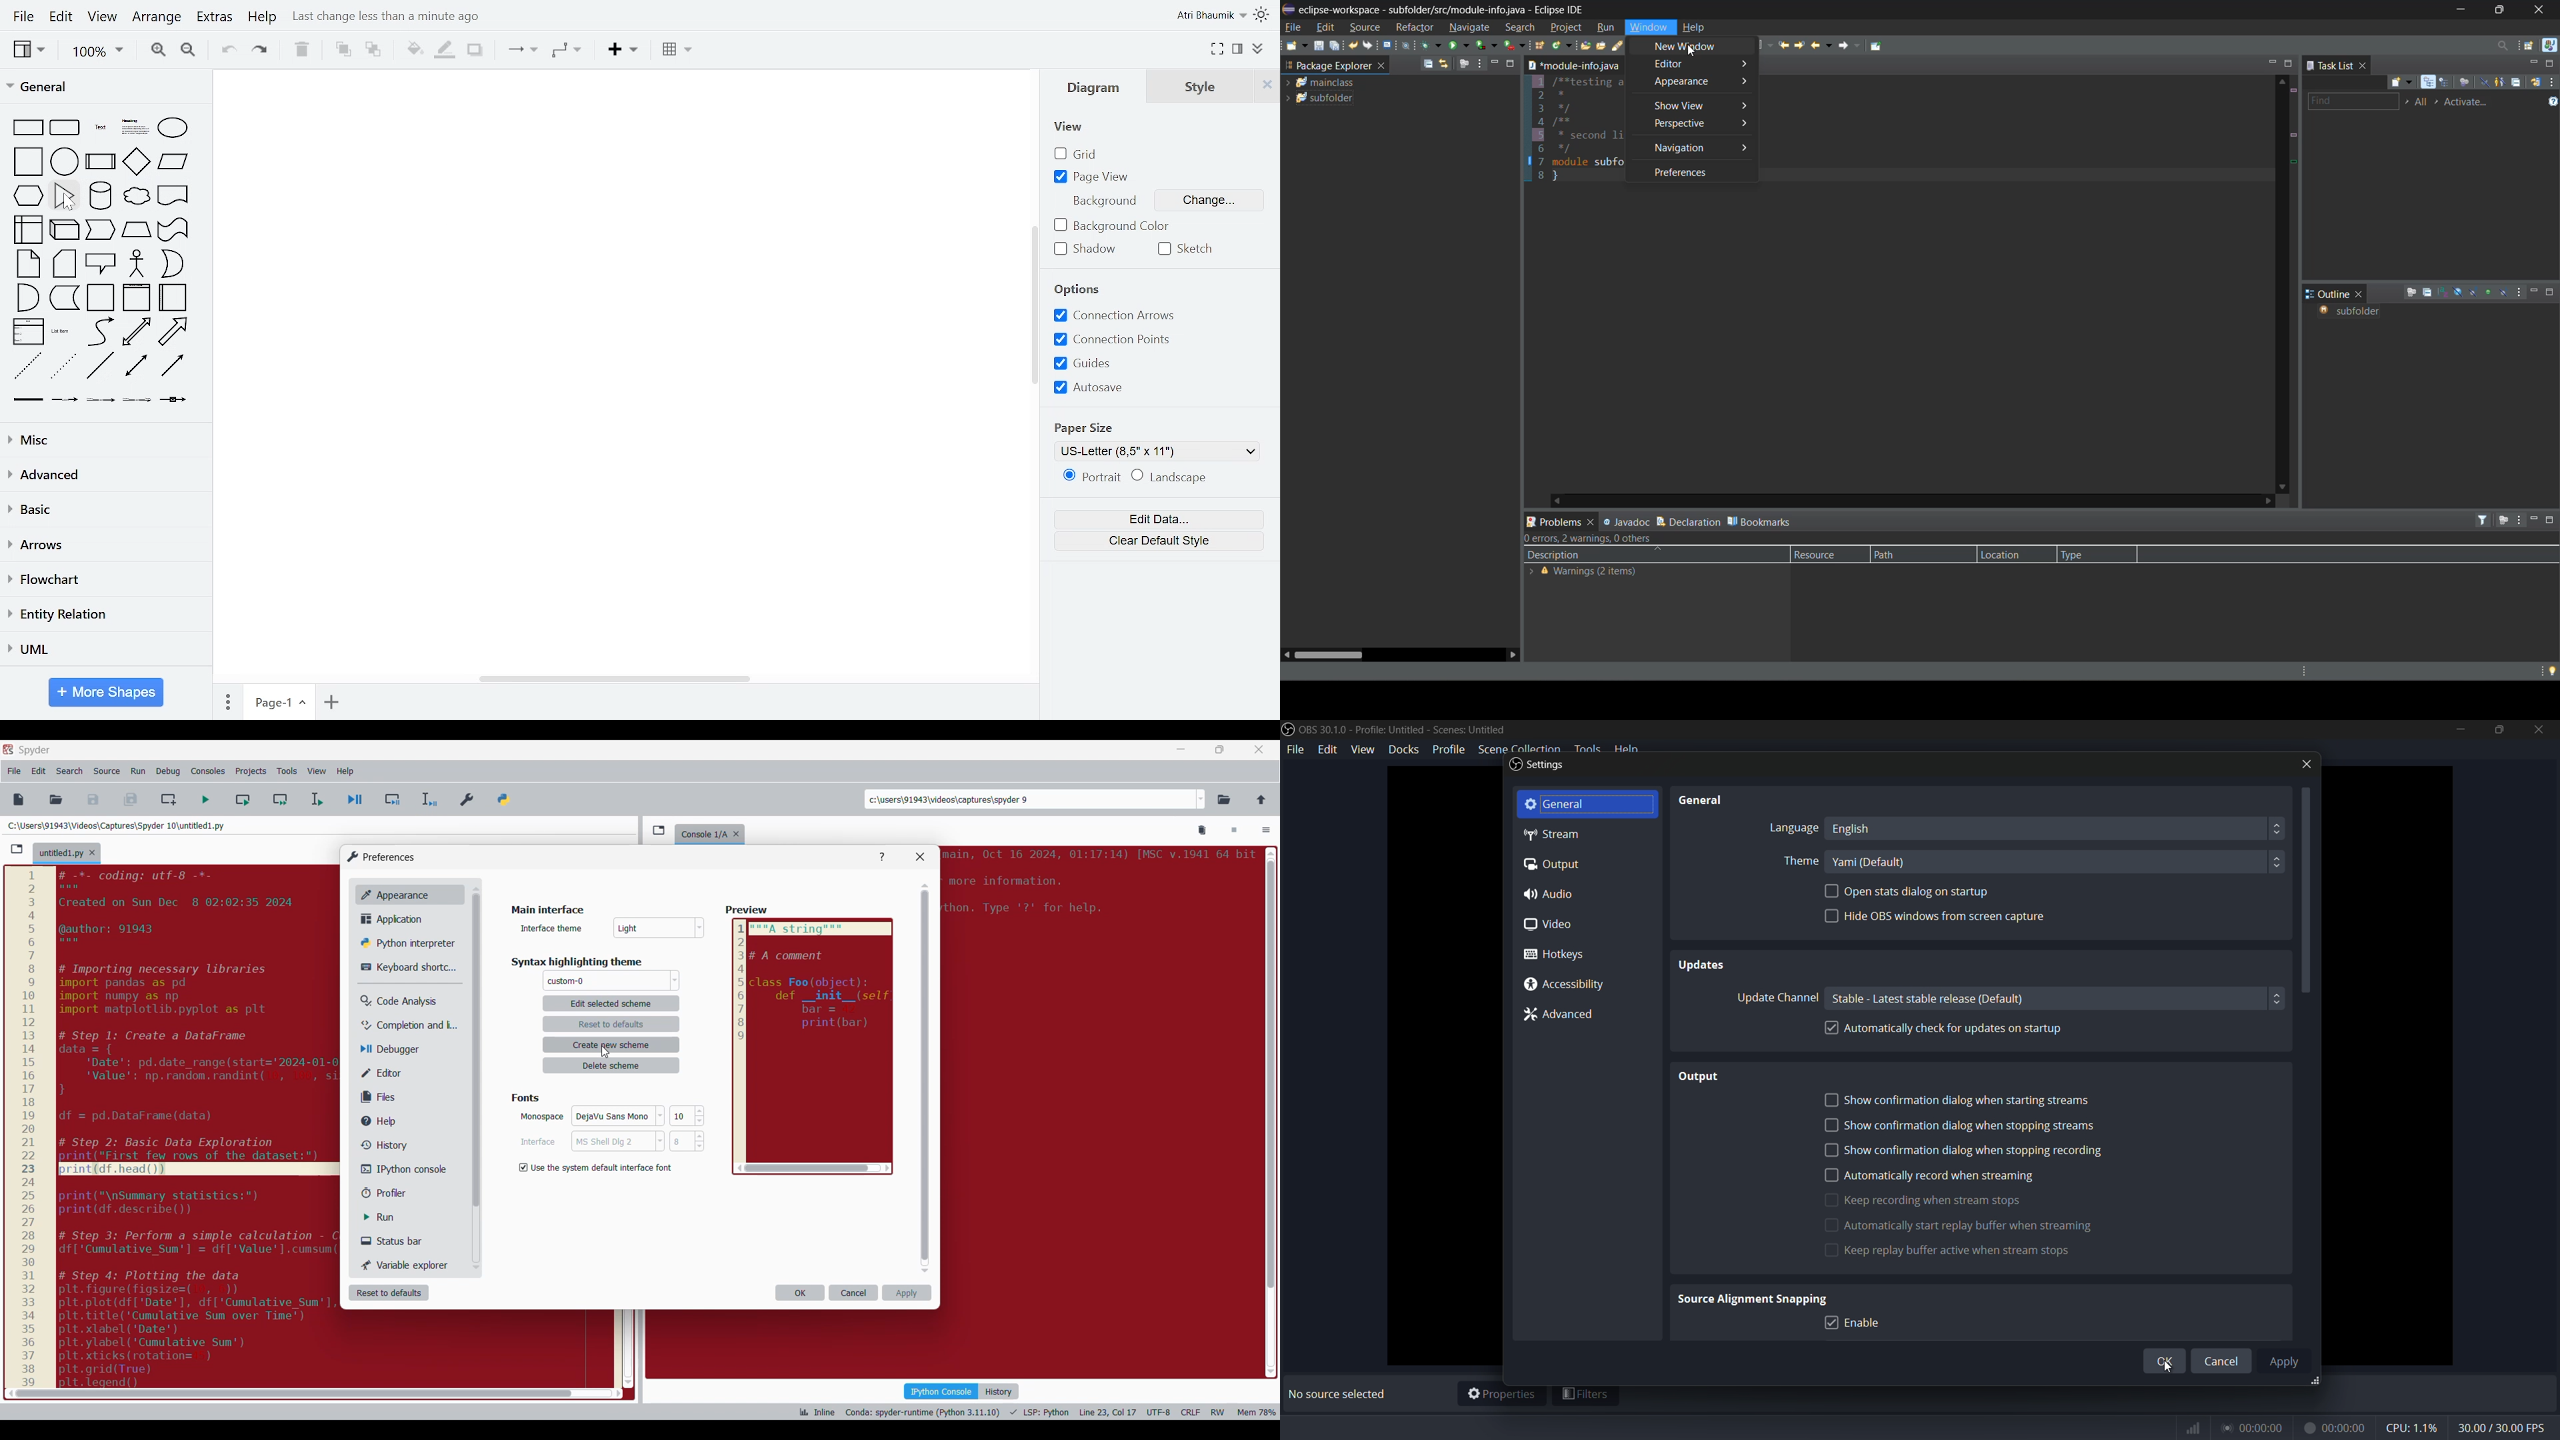  Describe the element at coordinates (411, 919) in the screenshot. I see `Application` at that location.